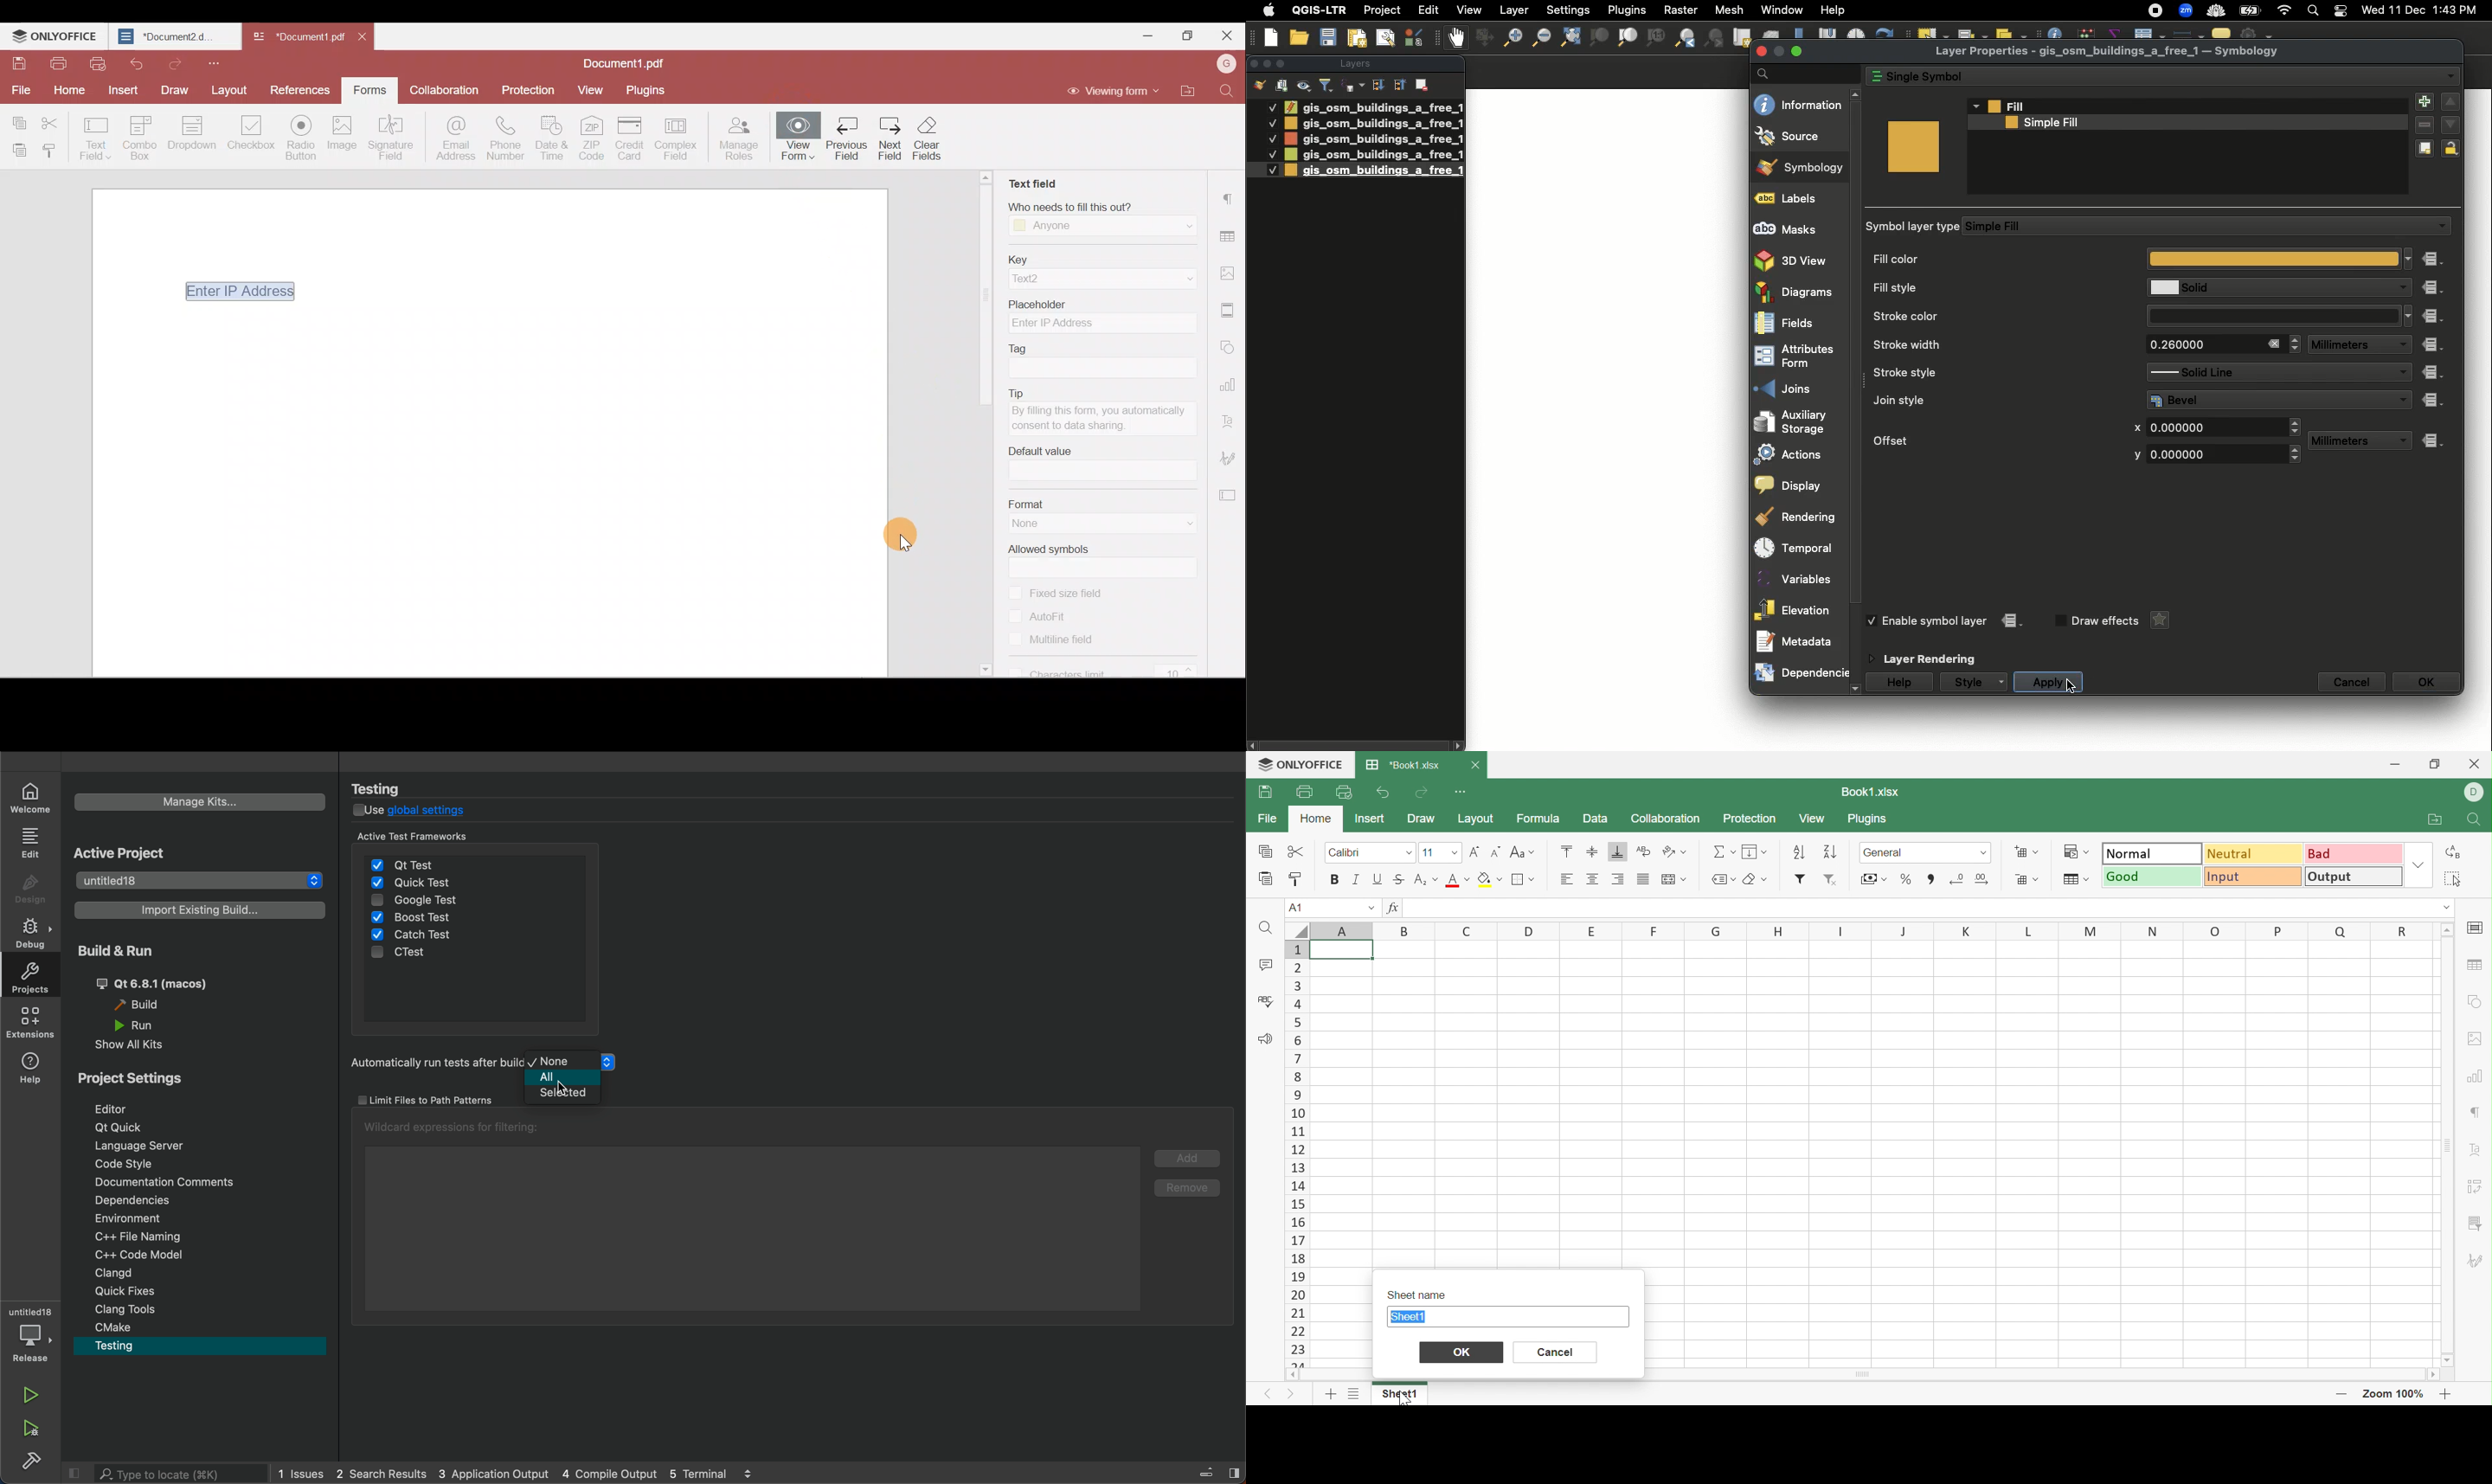 Image resolution: width=2492 pixels, height=1484 pixels. Describe the element at coordinates (218, 62) in the screenshot. I see `Customize quick access toolbar` at that location.